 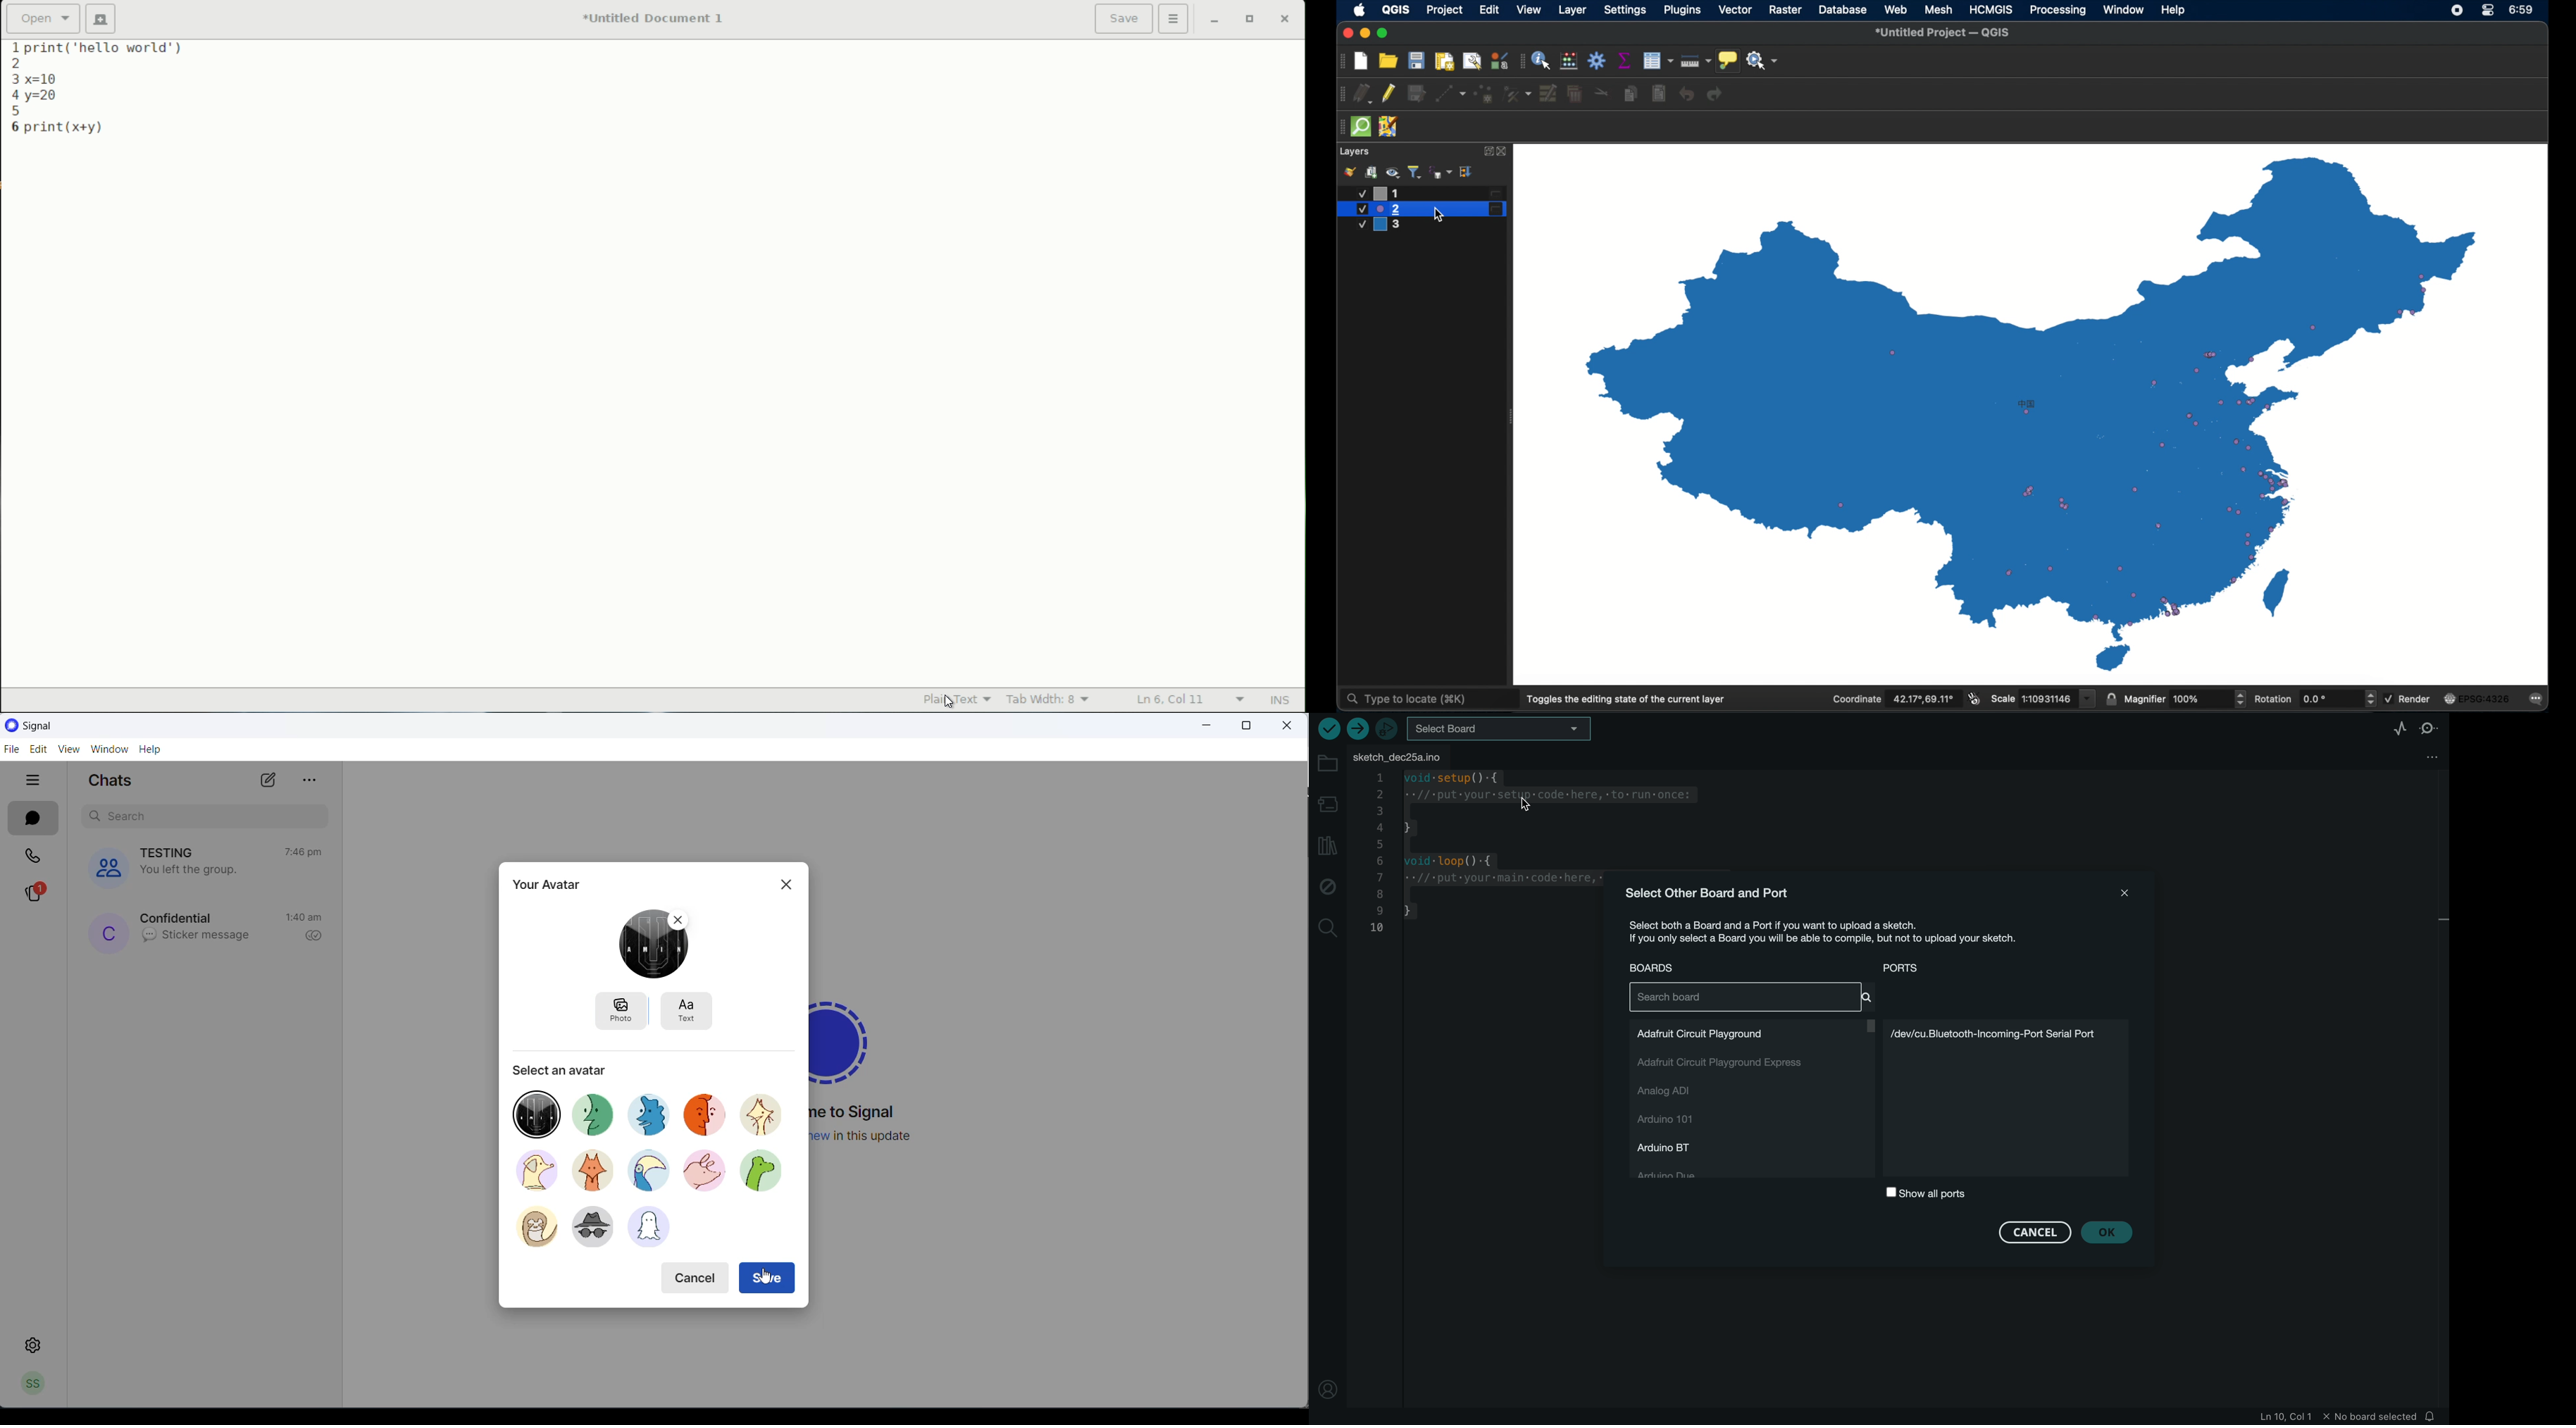 I want to click on avatar, so click(x=704, y=1175).